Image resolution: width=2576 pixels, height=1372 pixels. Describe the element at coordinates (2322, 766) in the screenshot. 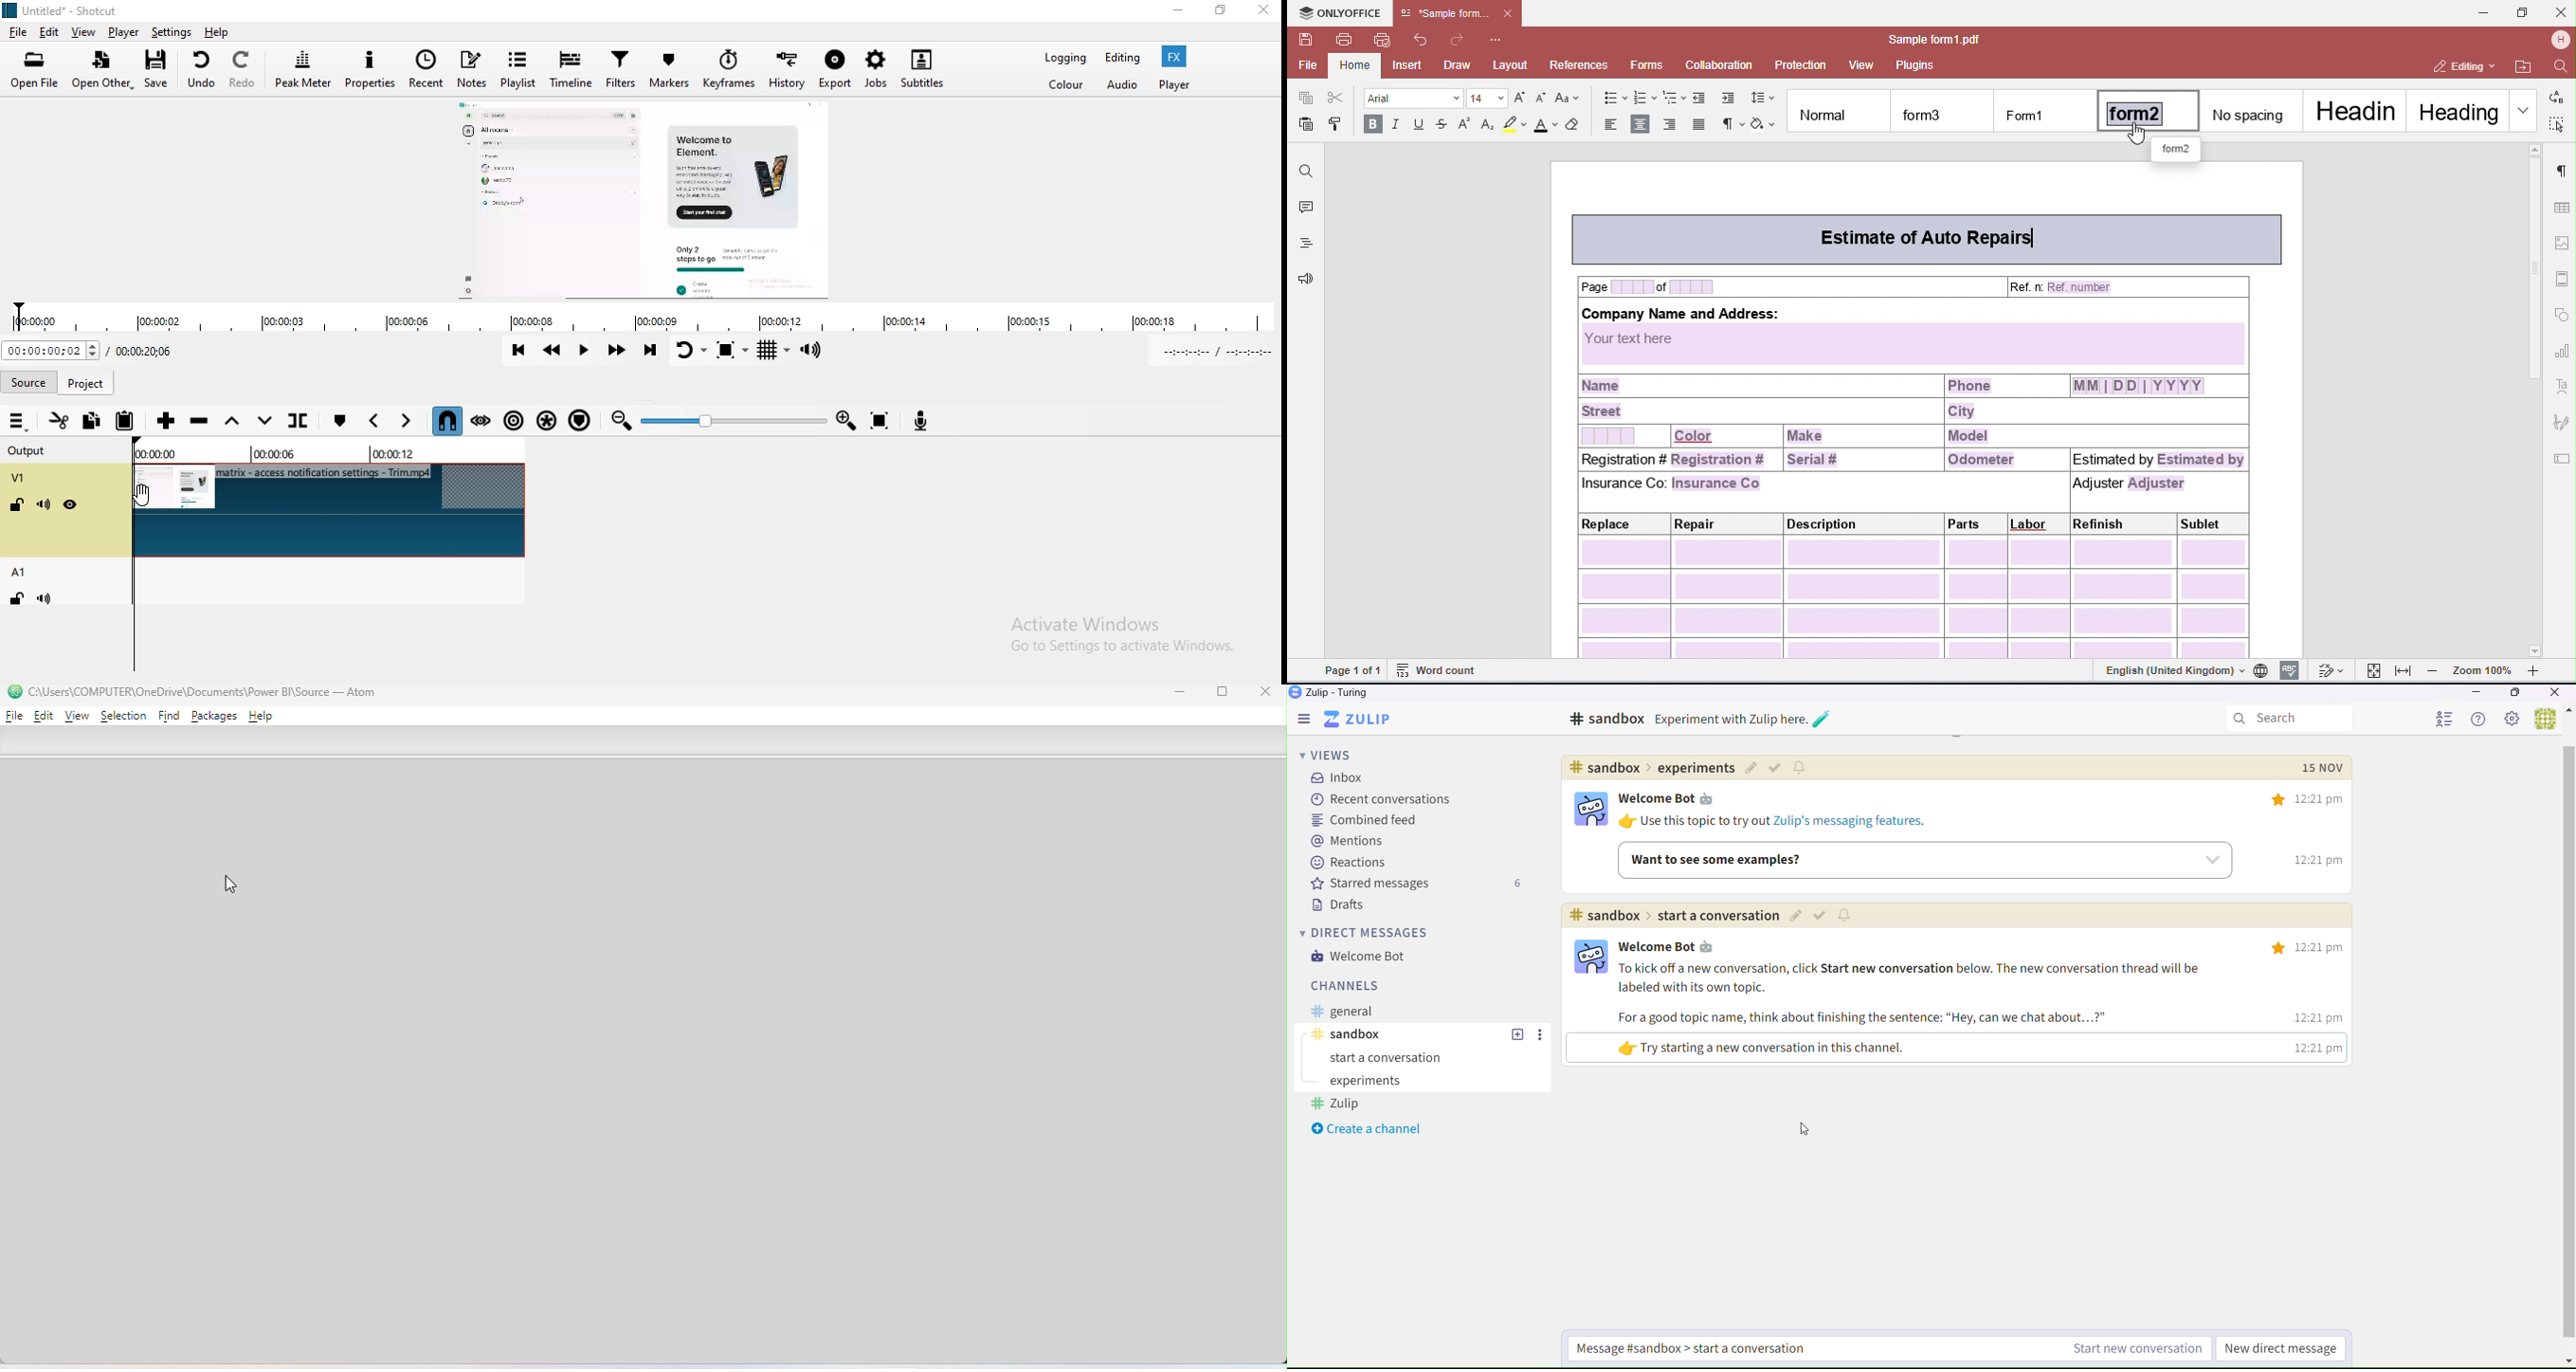

I see `` at that location.